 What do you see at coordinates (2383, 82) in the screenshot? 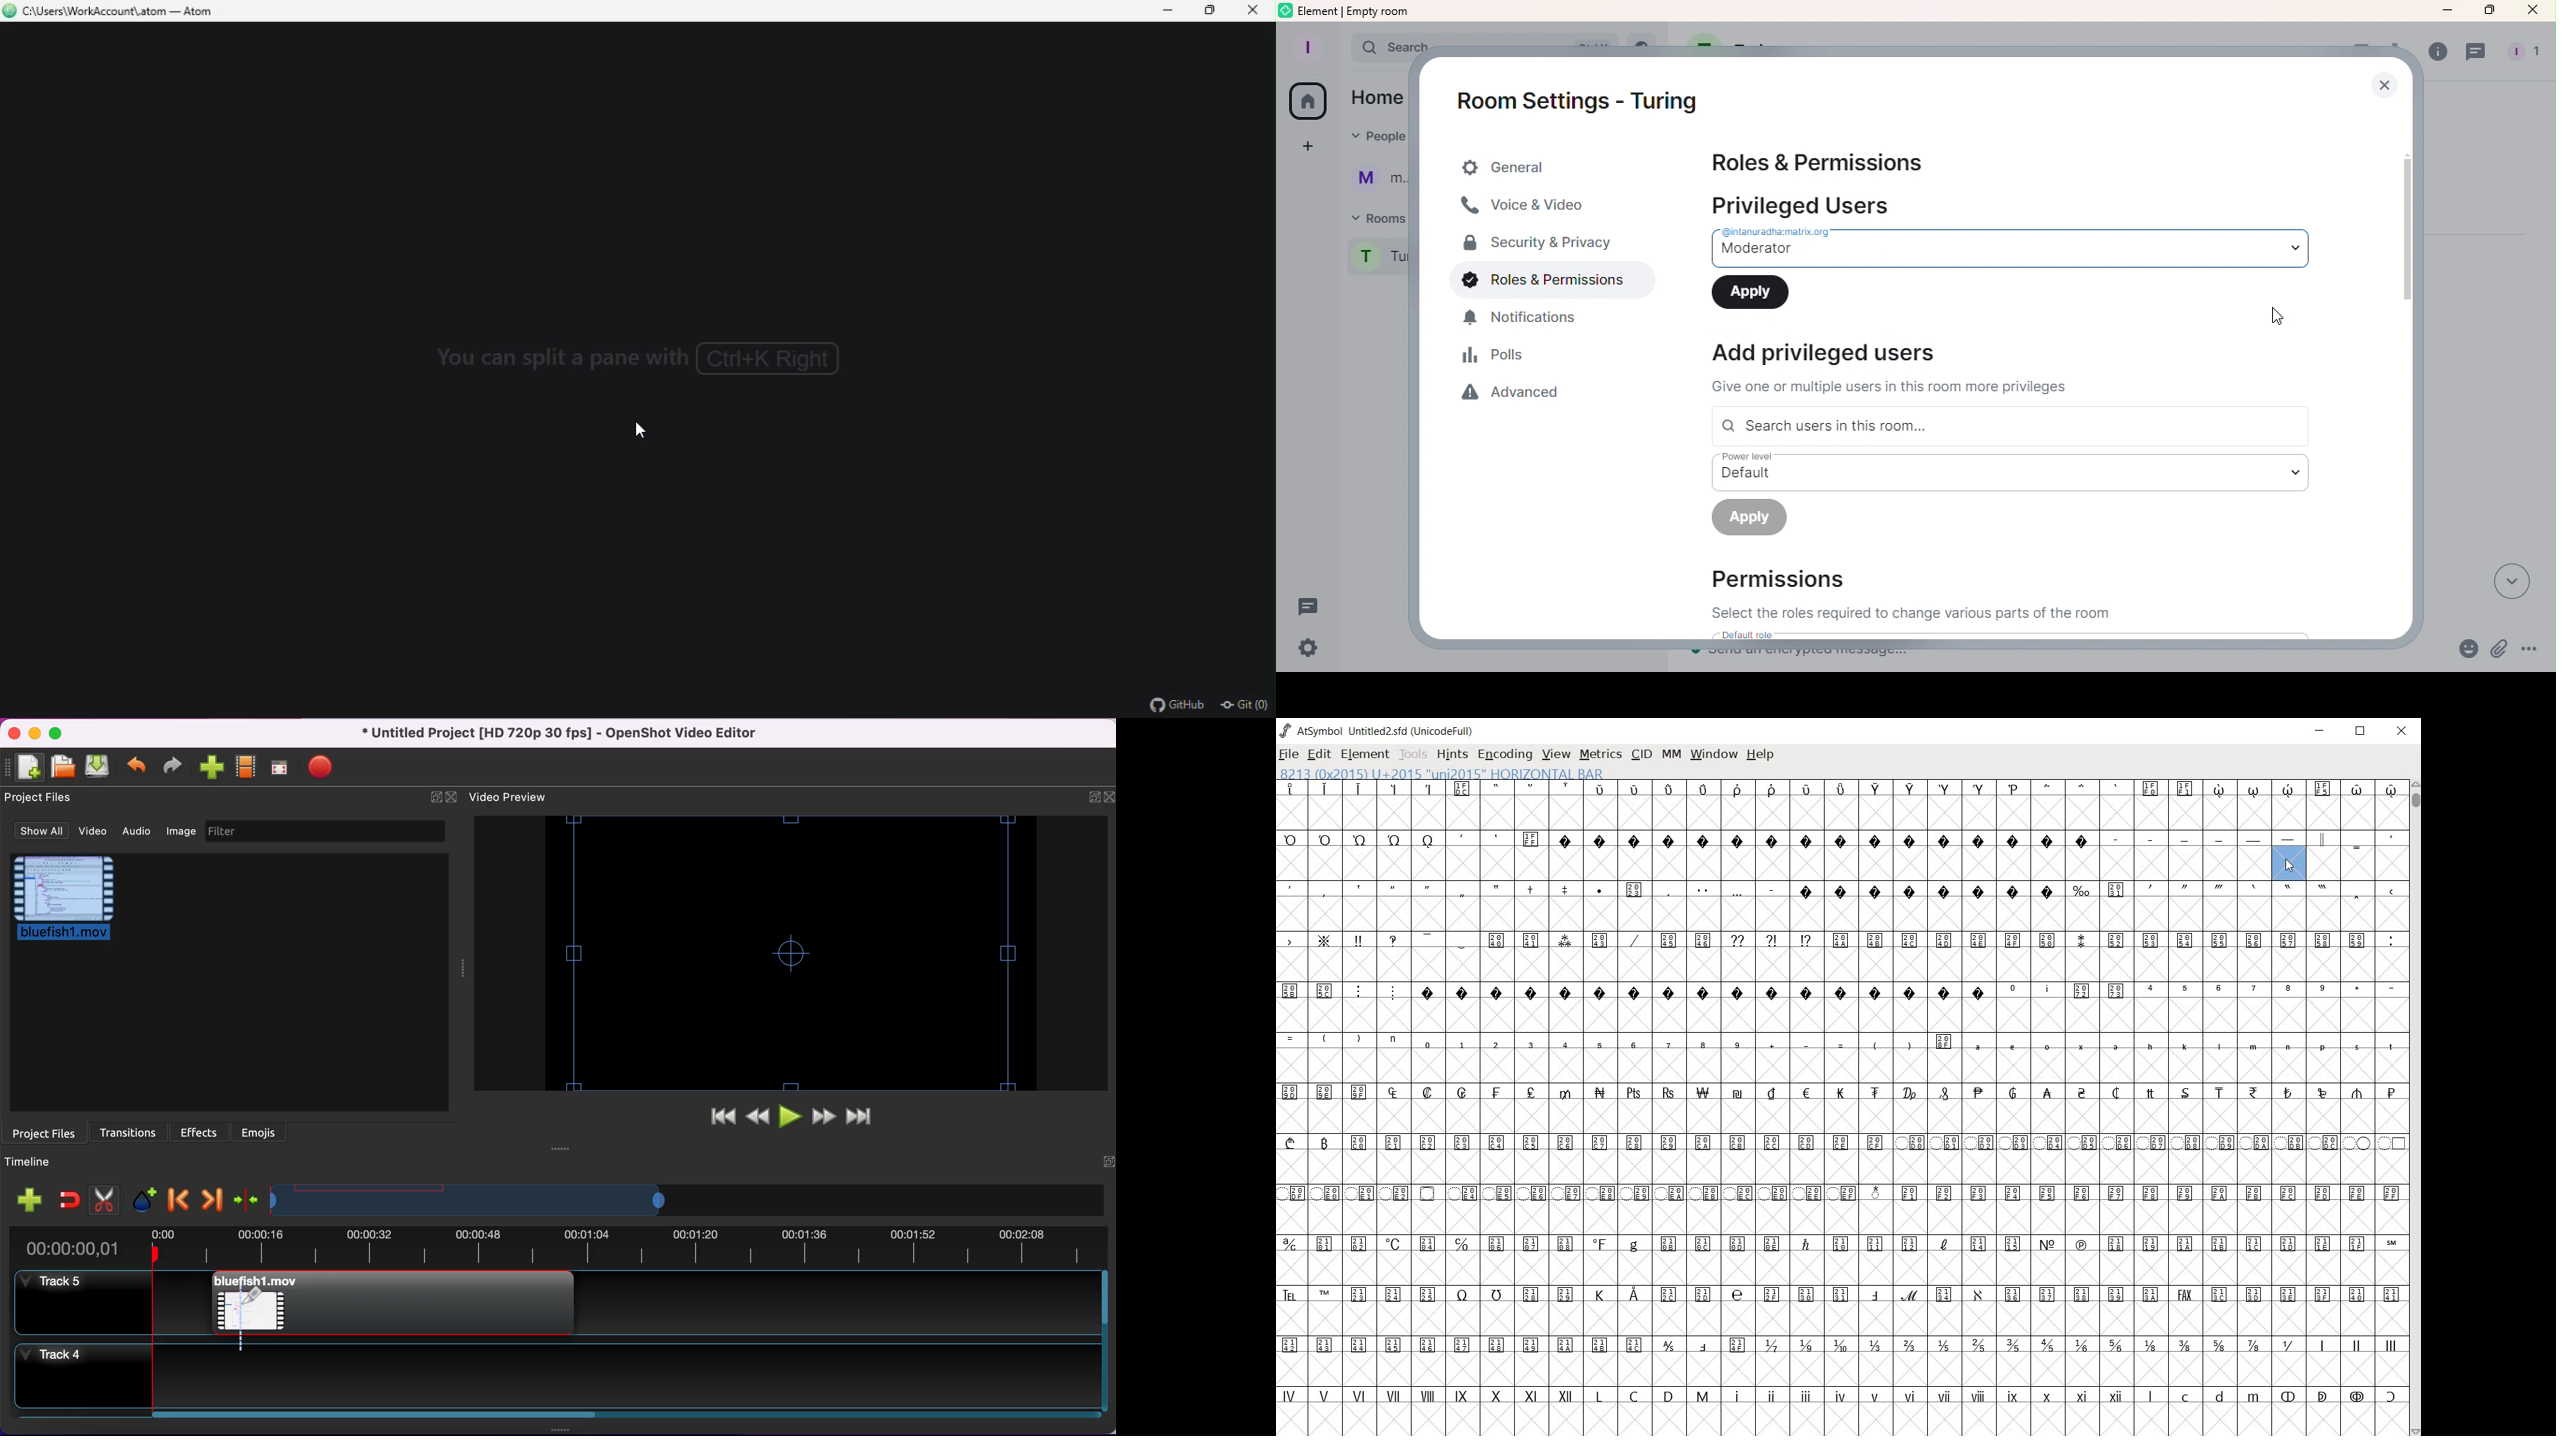
I see `Close` at bounding box center [2383, 82].